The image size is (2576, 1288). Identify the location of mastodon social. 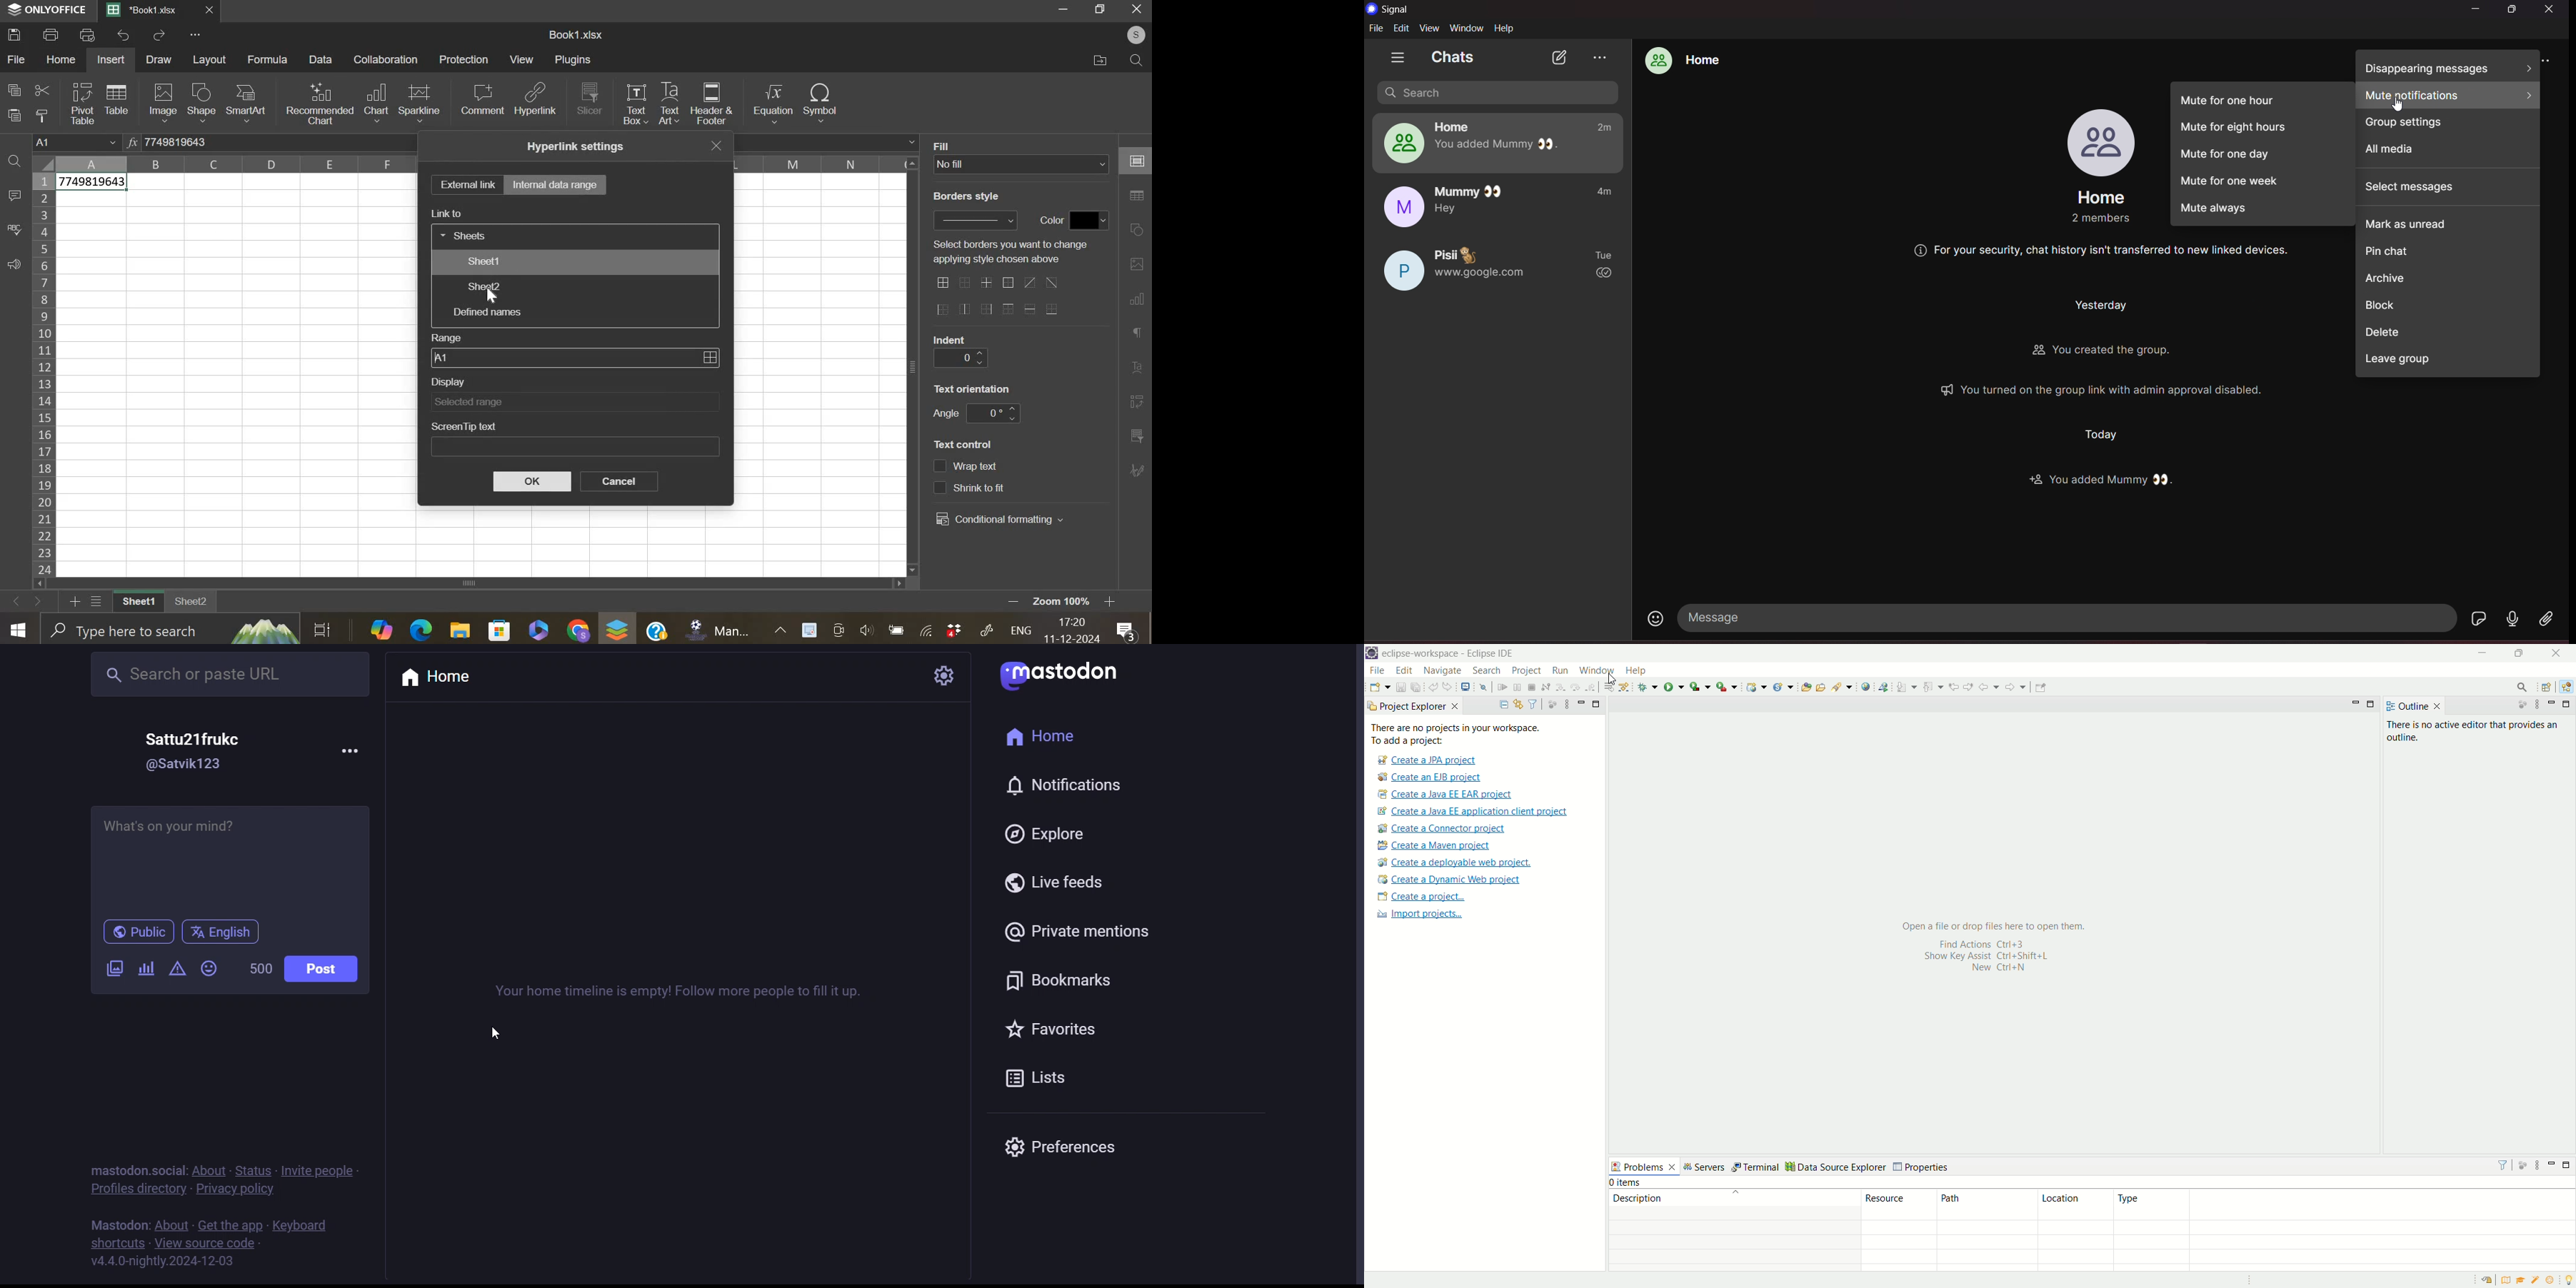
(132, 1168).